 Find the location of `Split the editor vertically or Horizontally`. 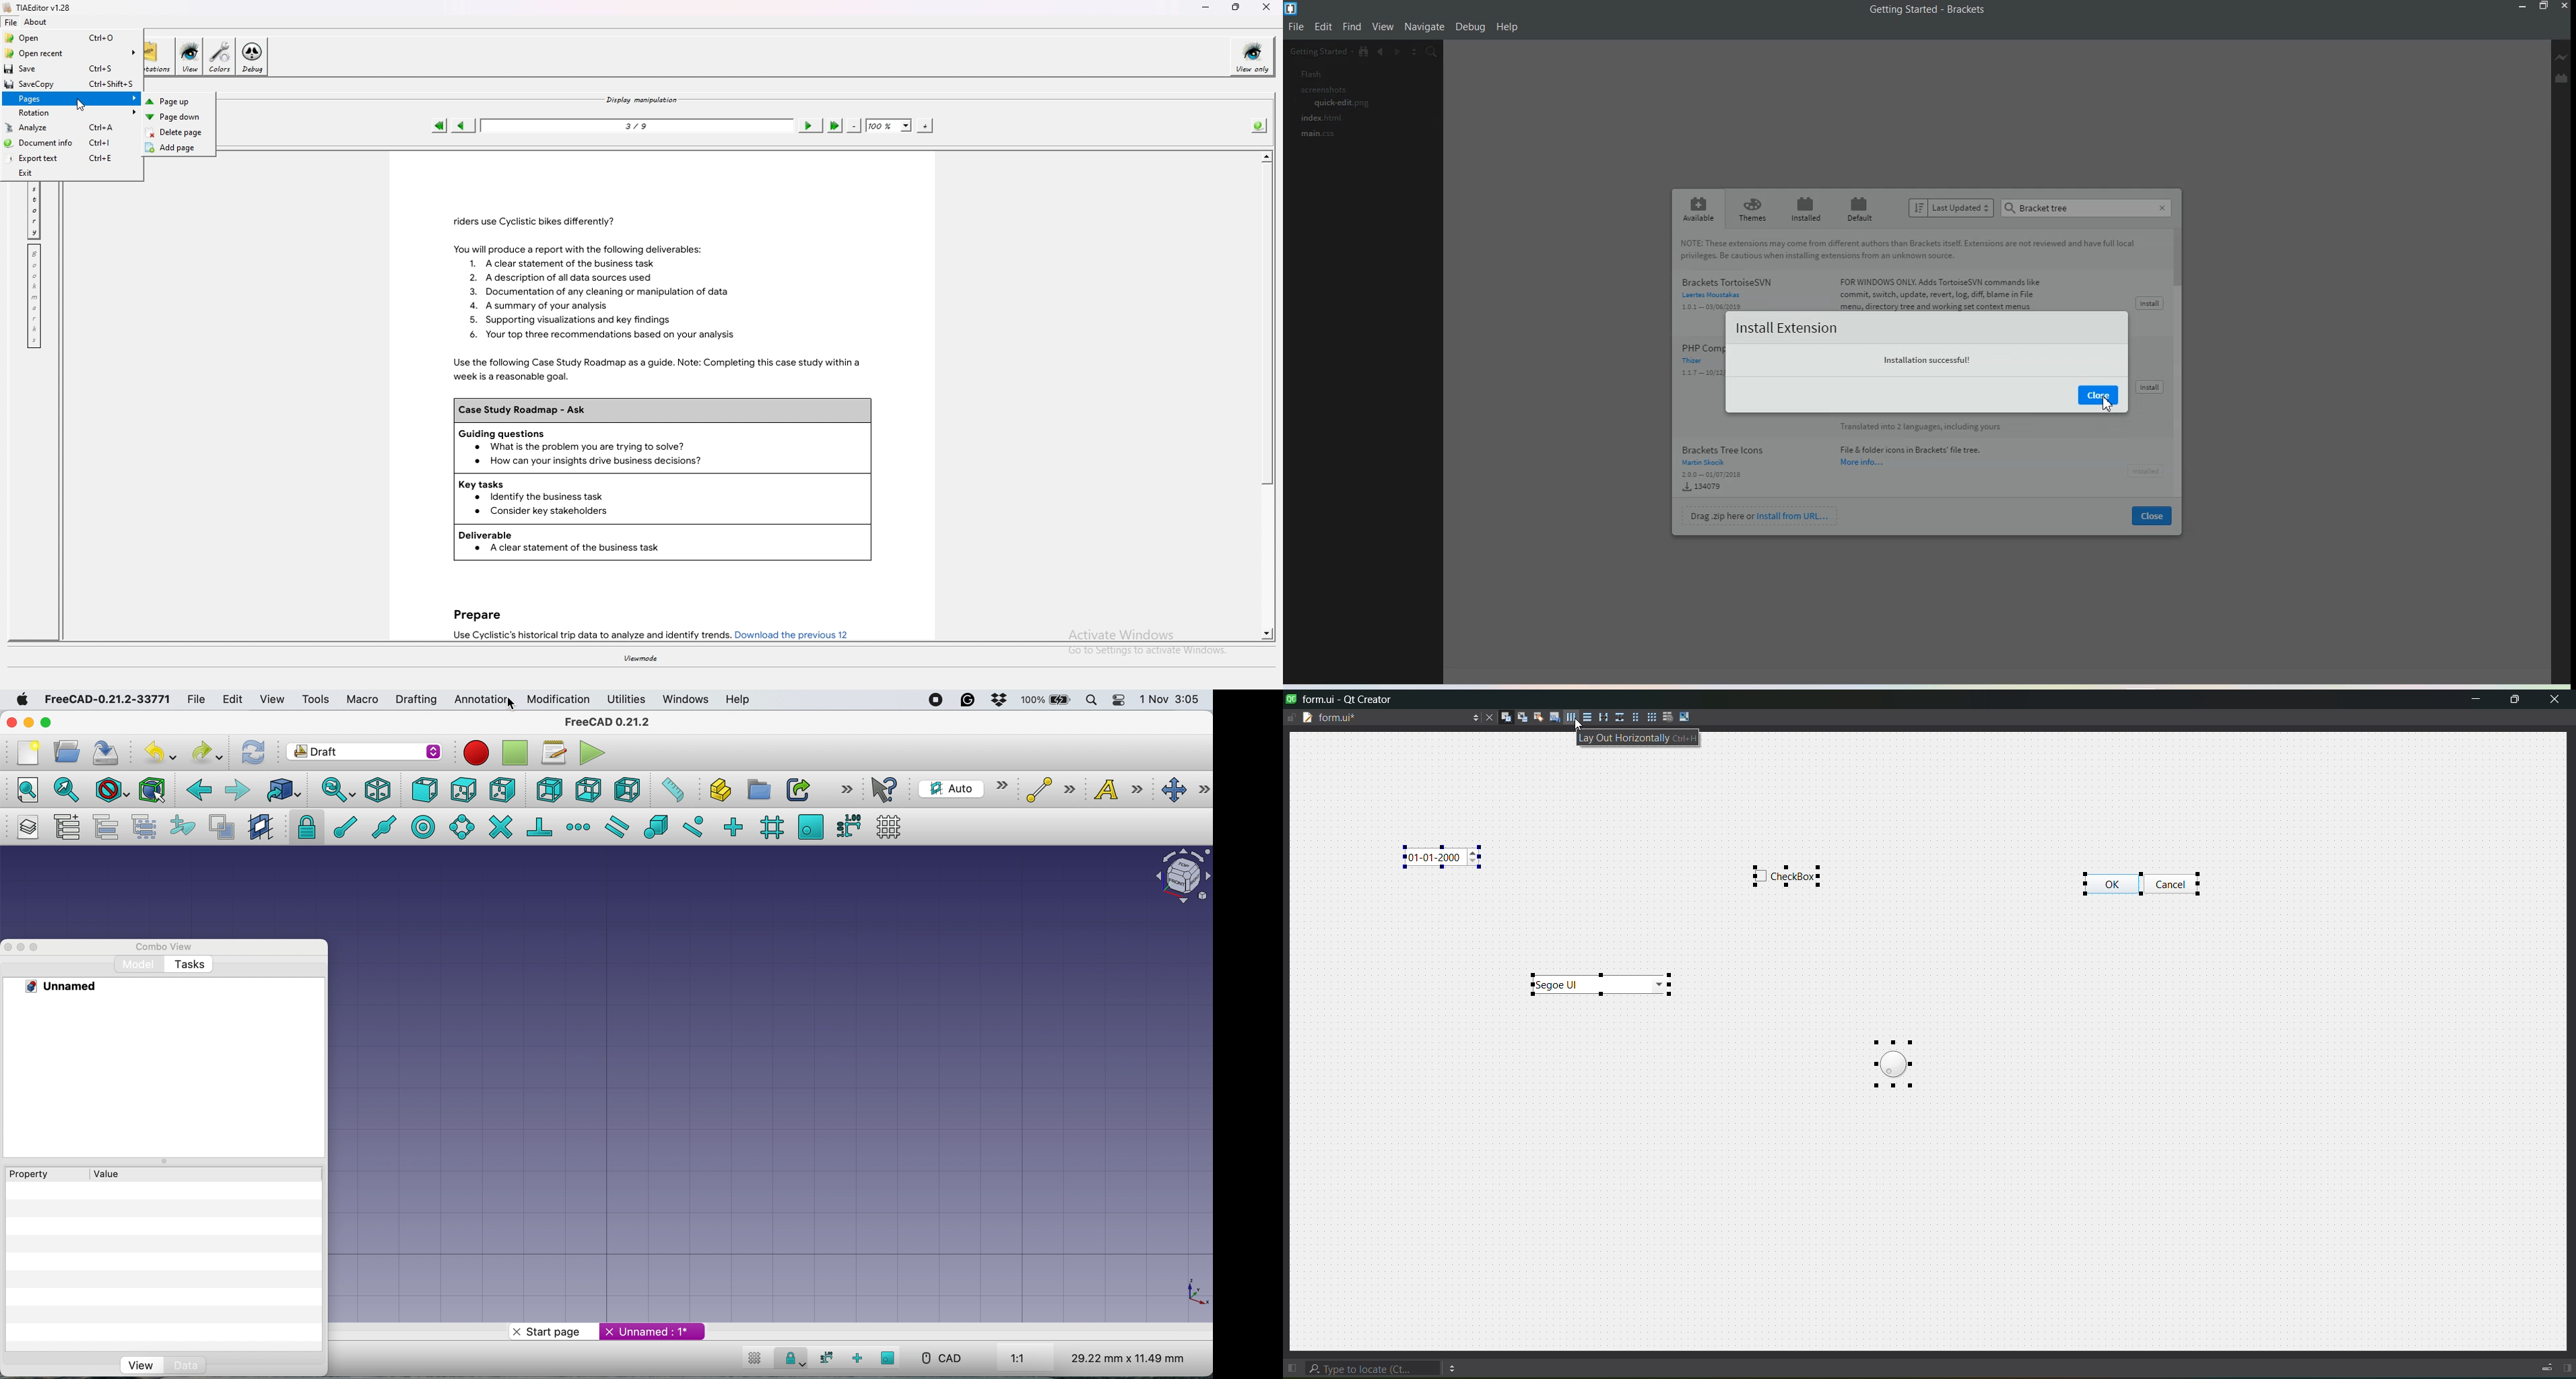

Split the editor vertically or Horizontally is located at coordinates (1418, 53).